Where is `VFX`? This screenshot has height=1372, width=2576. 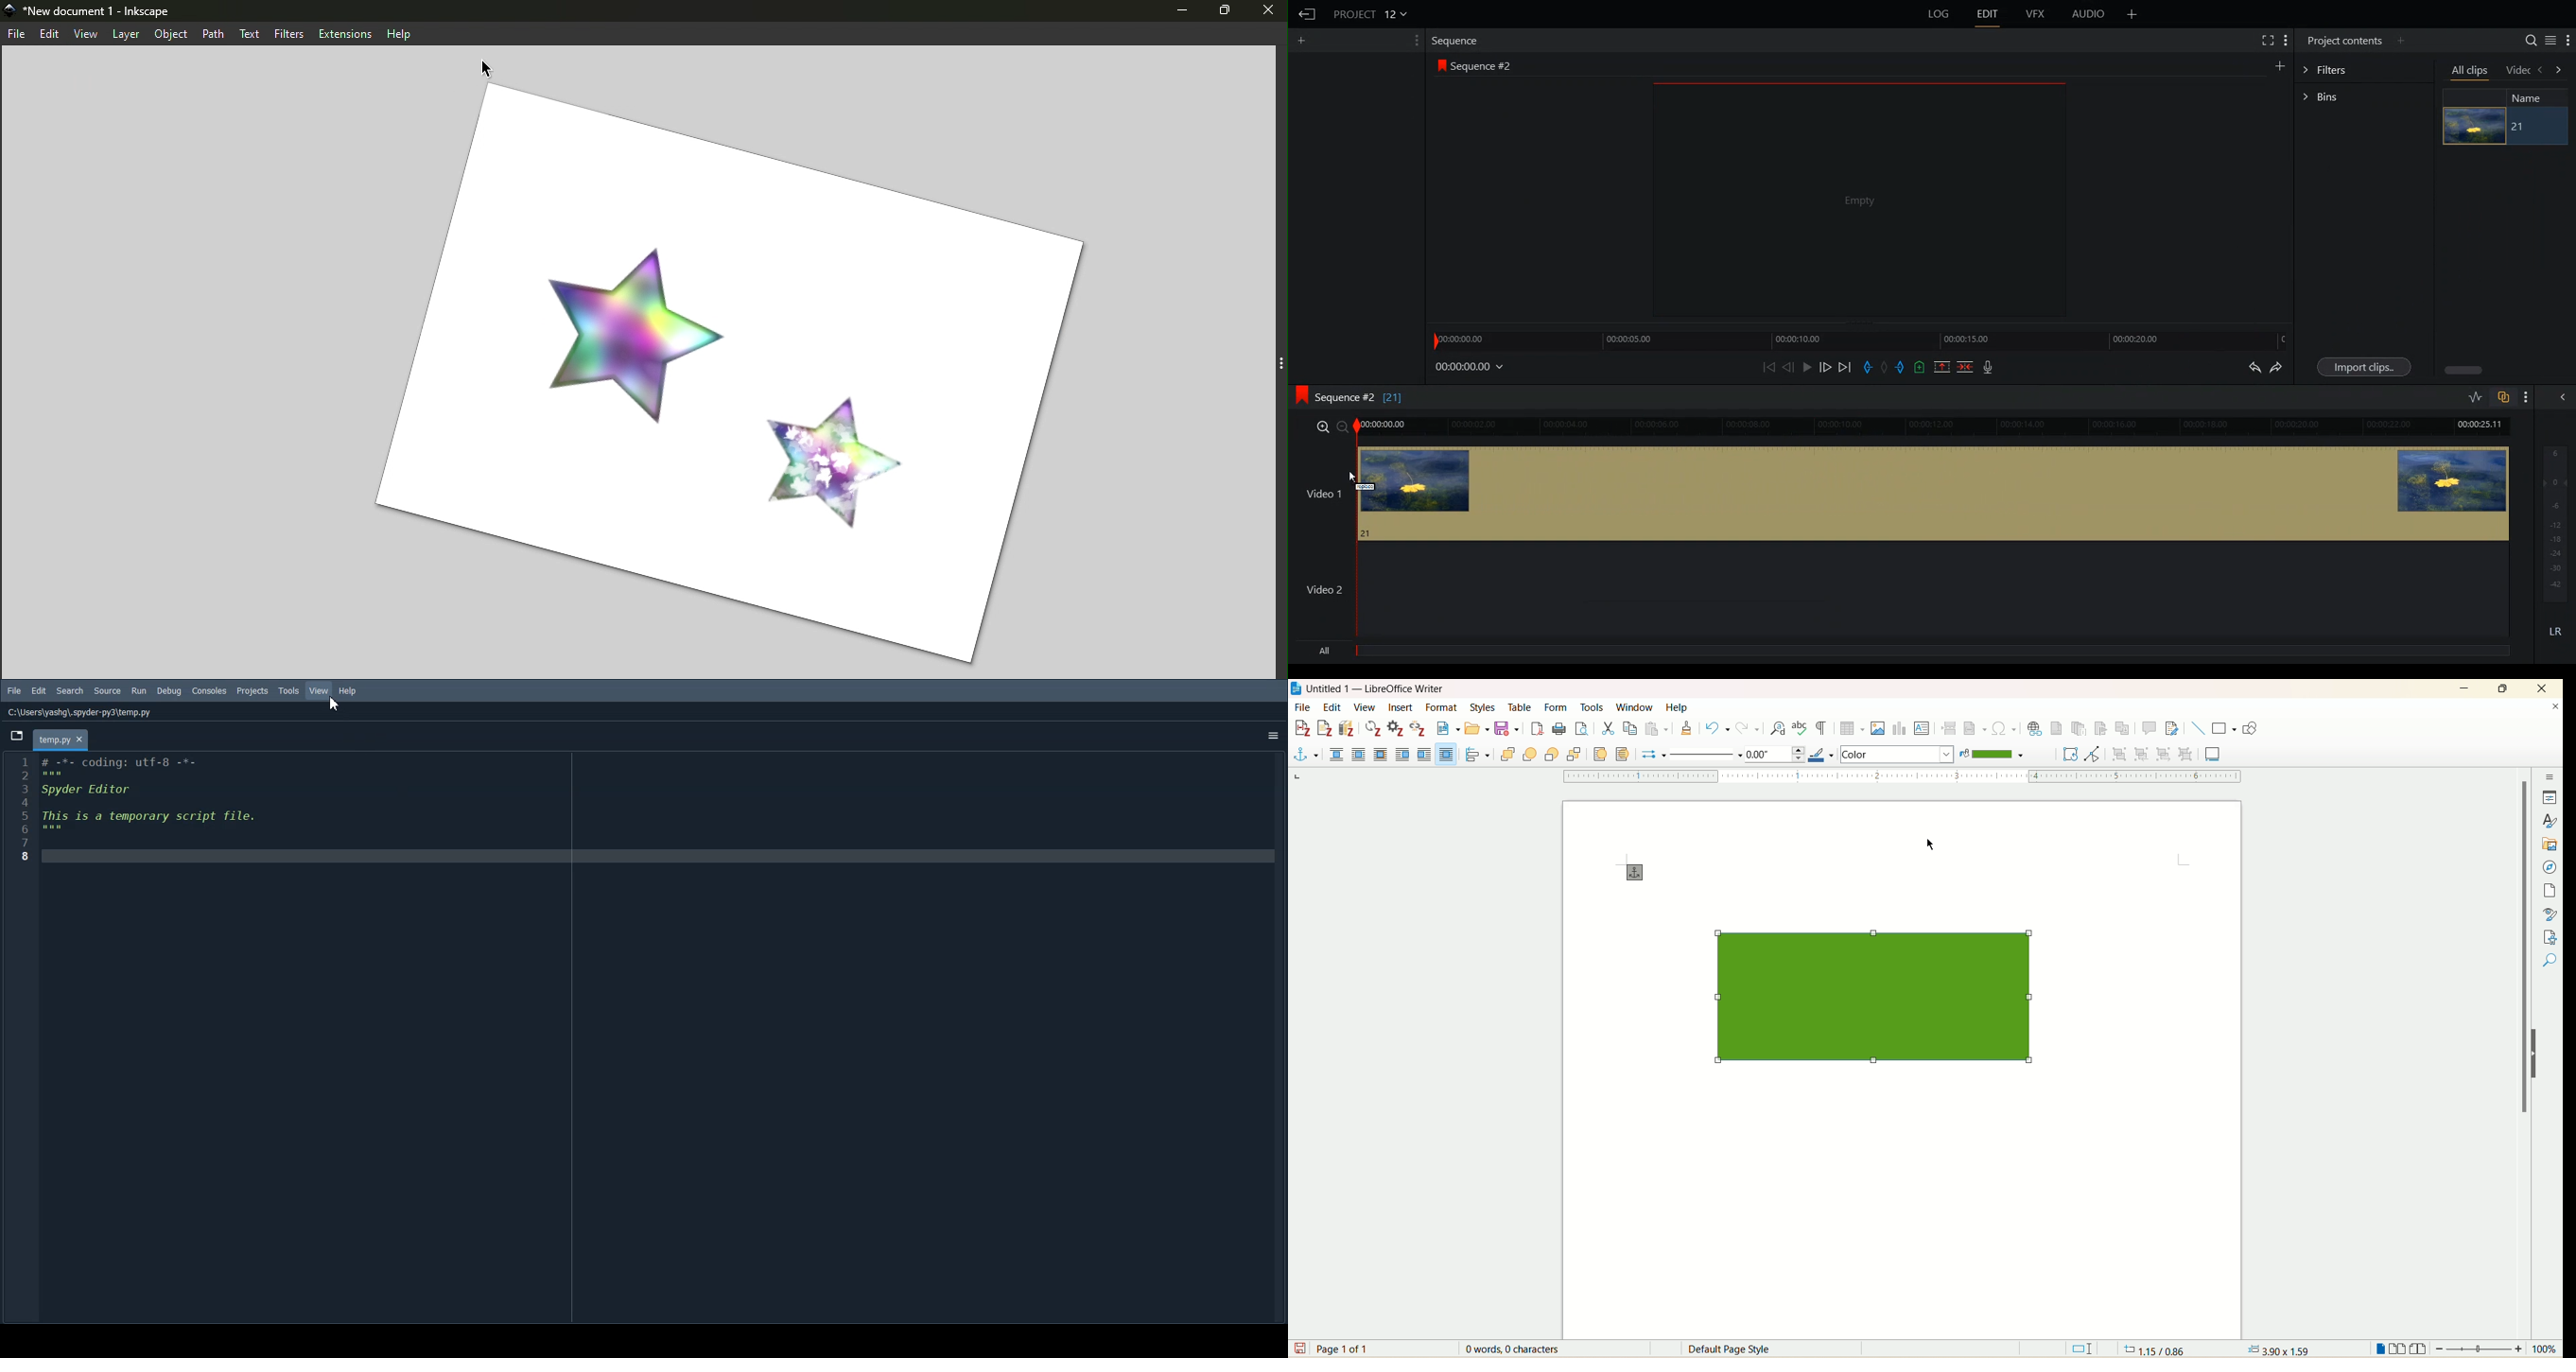 VFX is located at coordinates (2037, 14).